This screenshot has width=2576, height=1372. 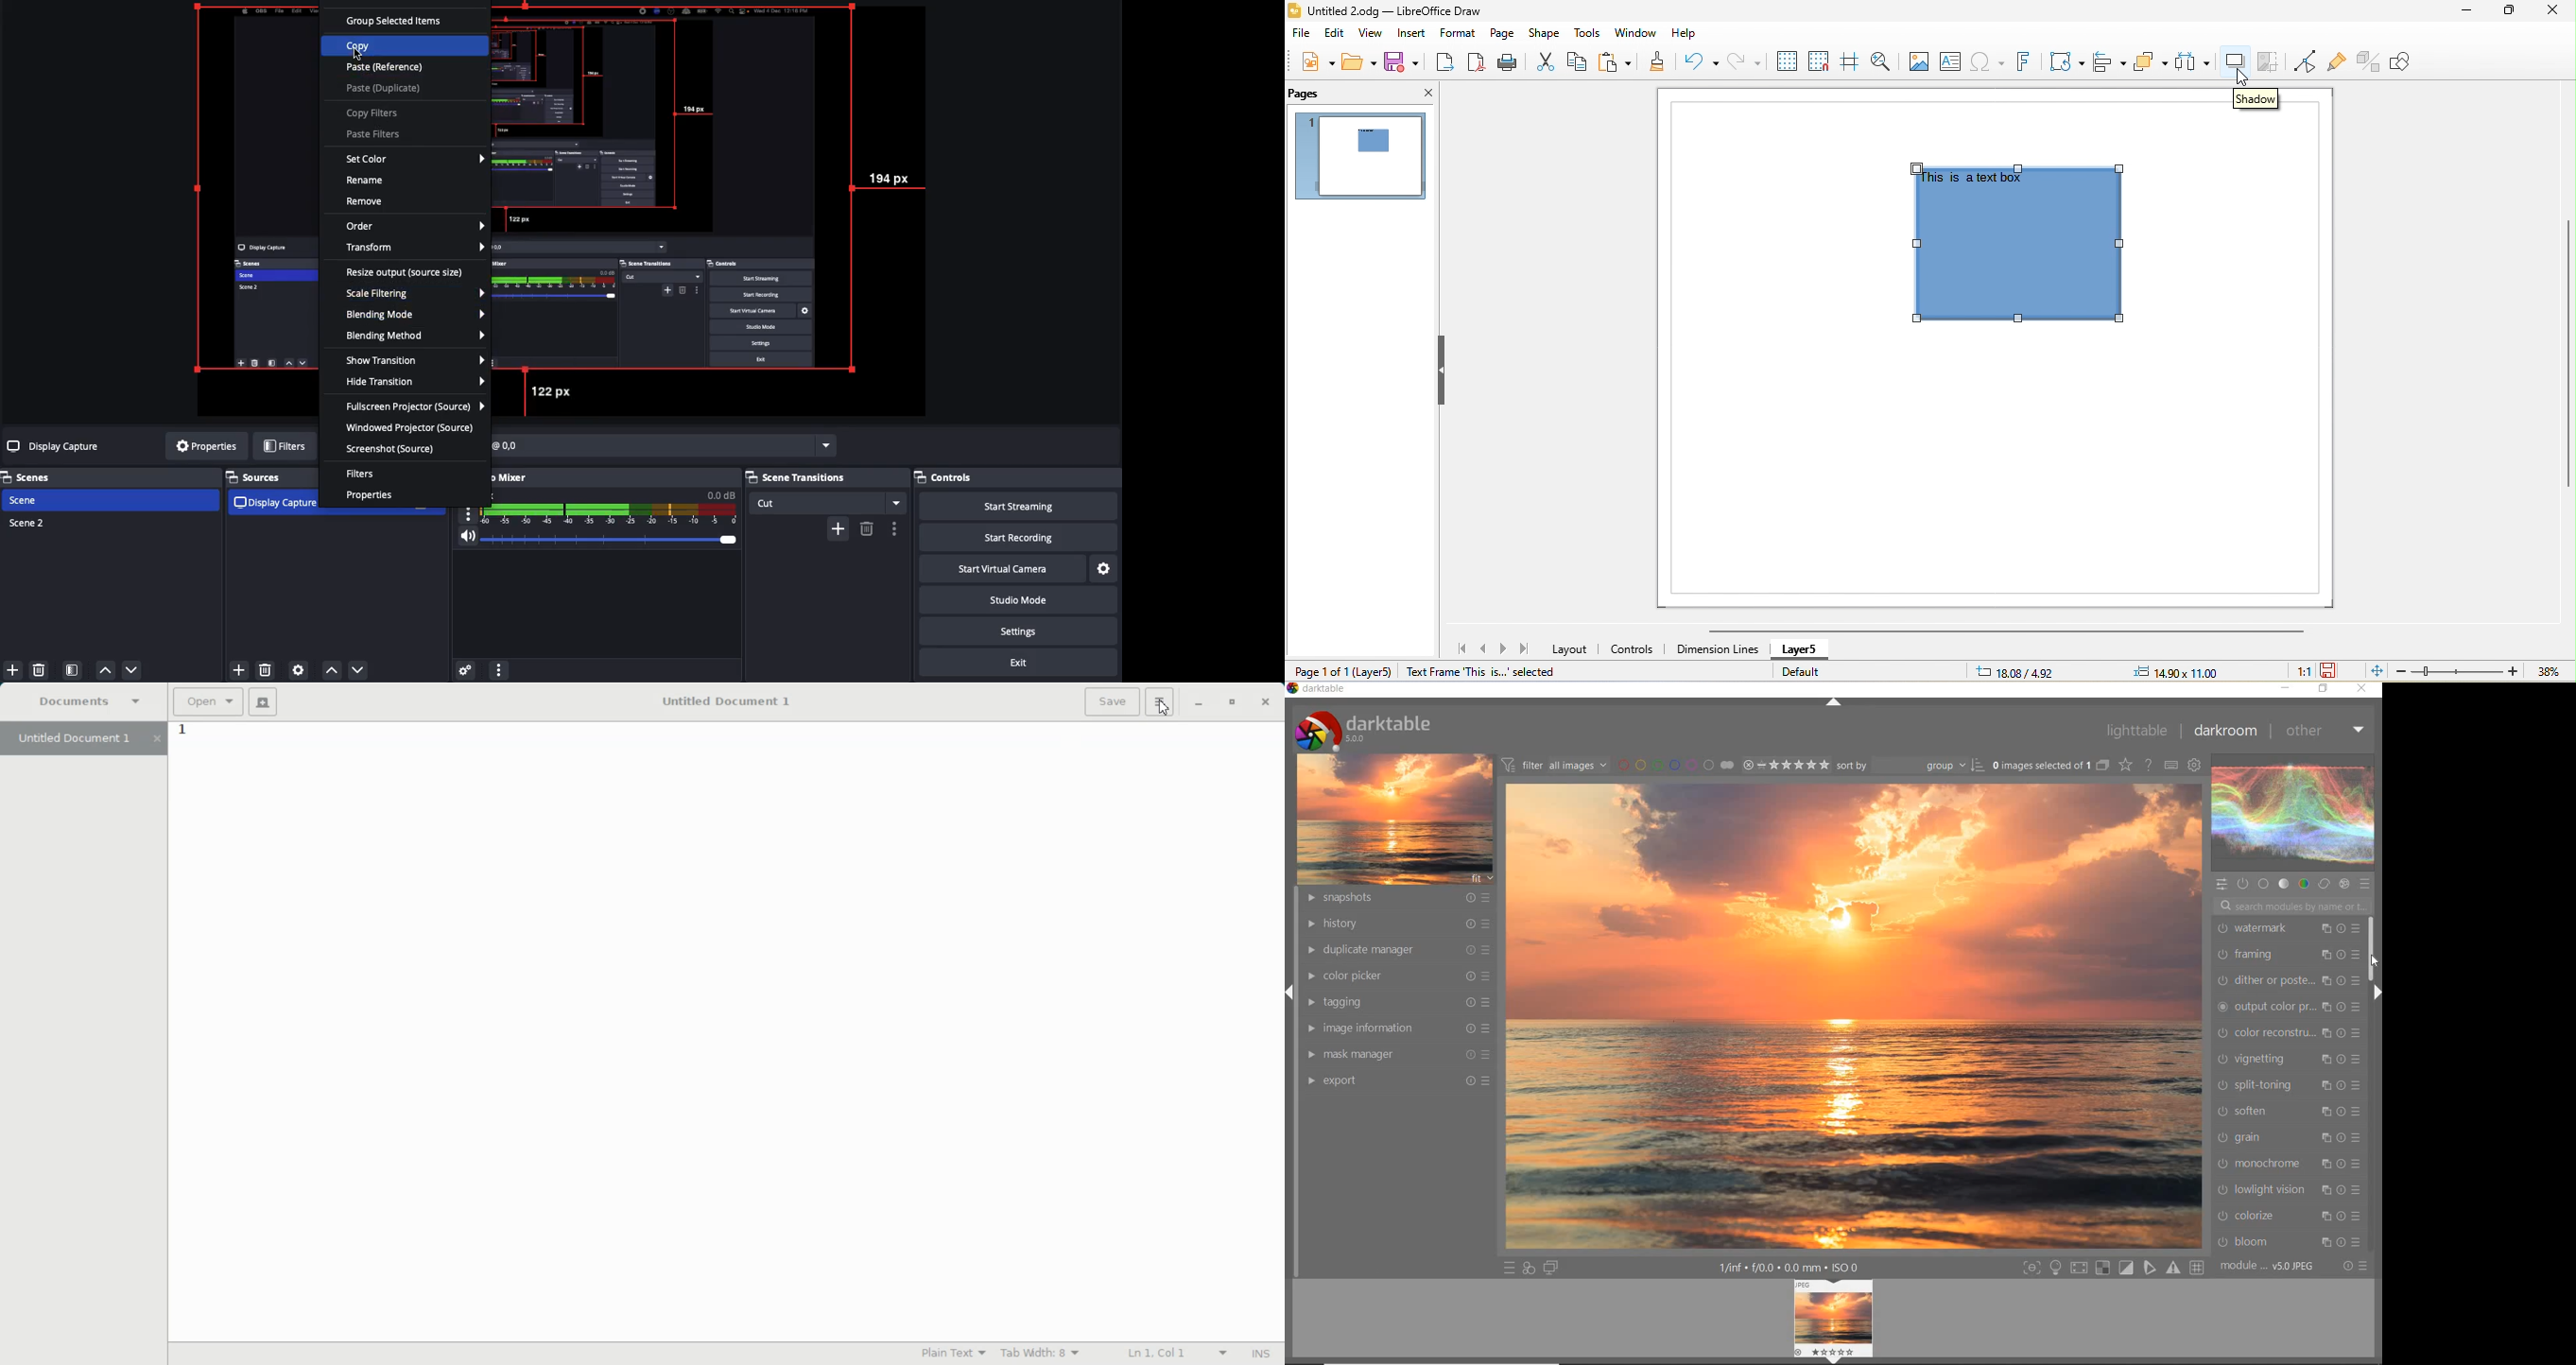 I want to click on page 1, so click(x=1359, y=155).